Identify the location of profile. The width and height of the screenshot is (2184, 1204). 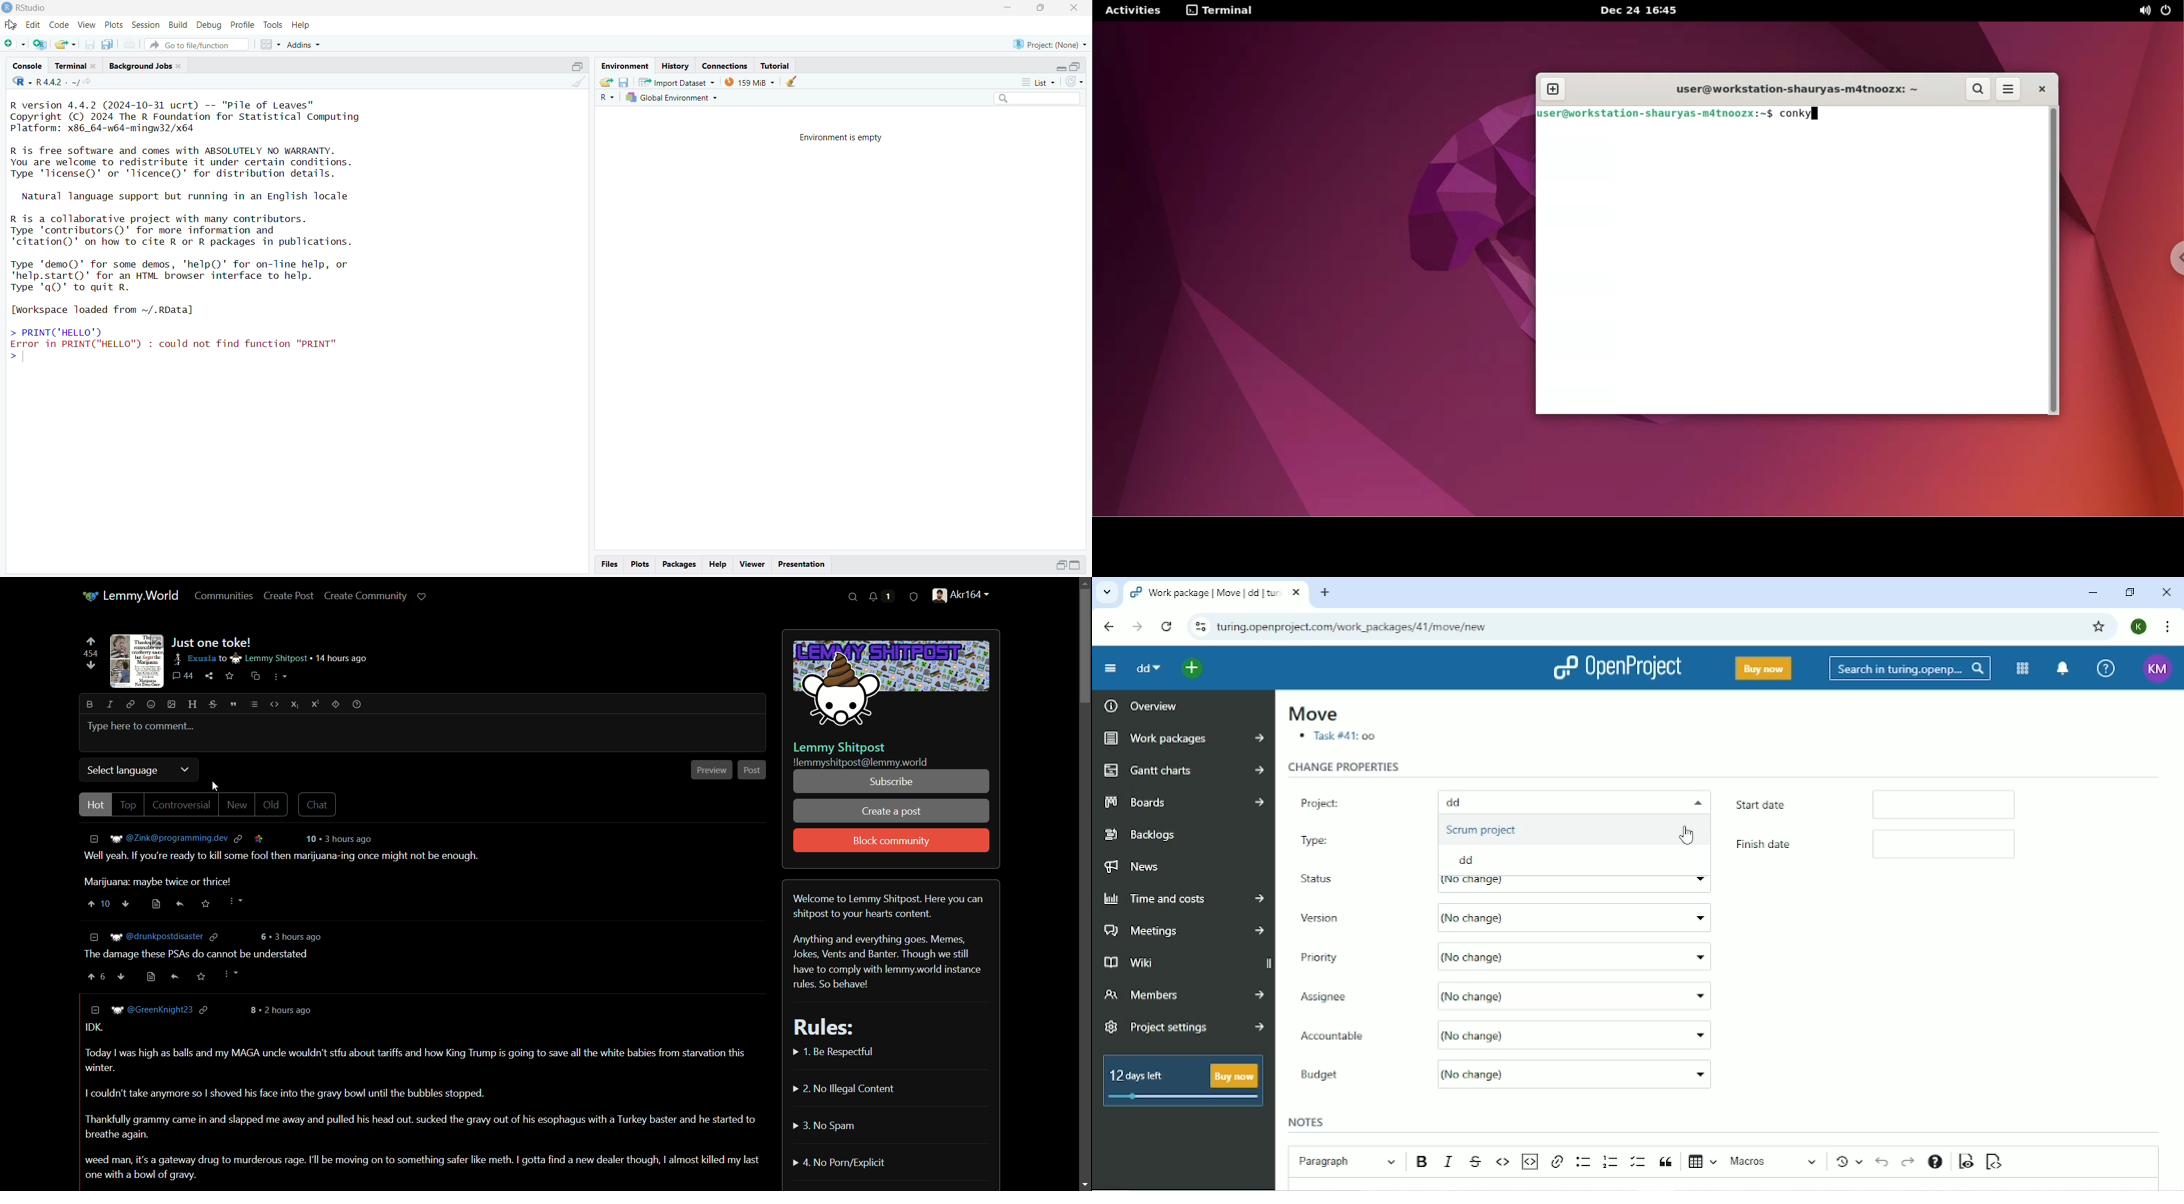
(243, 25).